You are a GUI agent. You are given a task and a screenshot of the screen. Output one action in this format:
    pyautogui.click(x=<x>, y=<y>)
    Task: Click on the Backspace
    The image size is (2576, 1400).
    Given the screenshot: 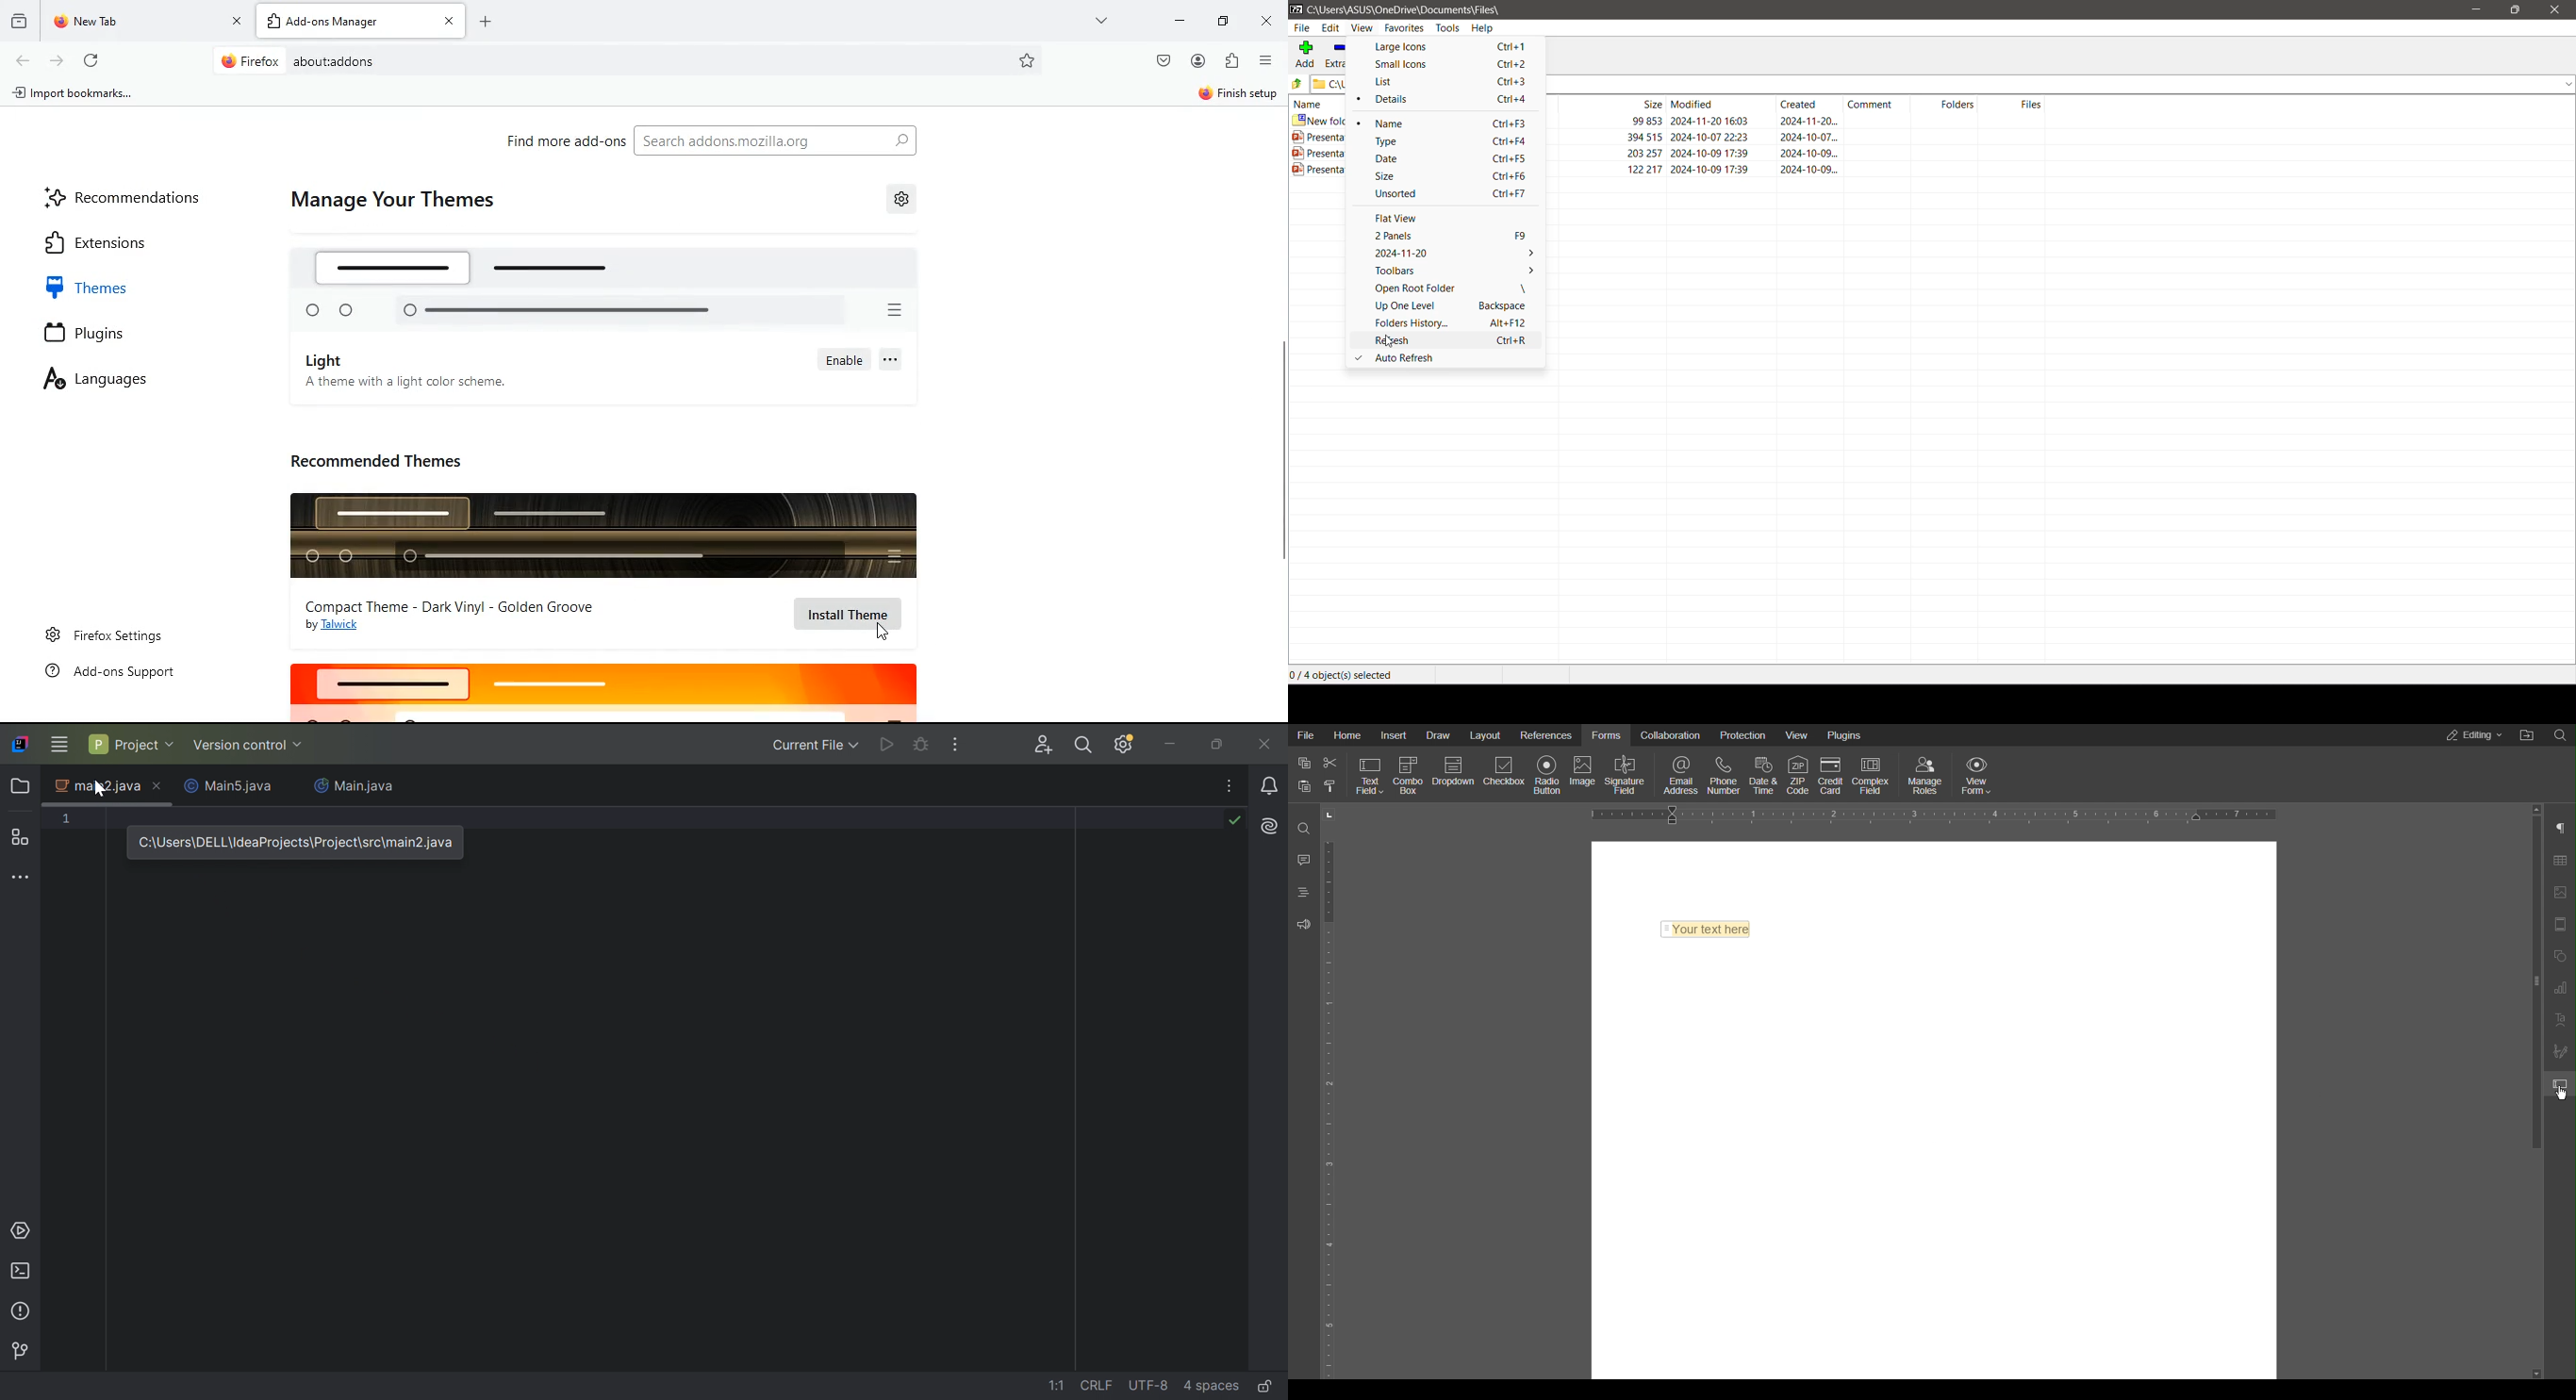 What is the action you would take?
    pyautogui.click(x=1506, y=305)
    